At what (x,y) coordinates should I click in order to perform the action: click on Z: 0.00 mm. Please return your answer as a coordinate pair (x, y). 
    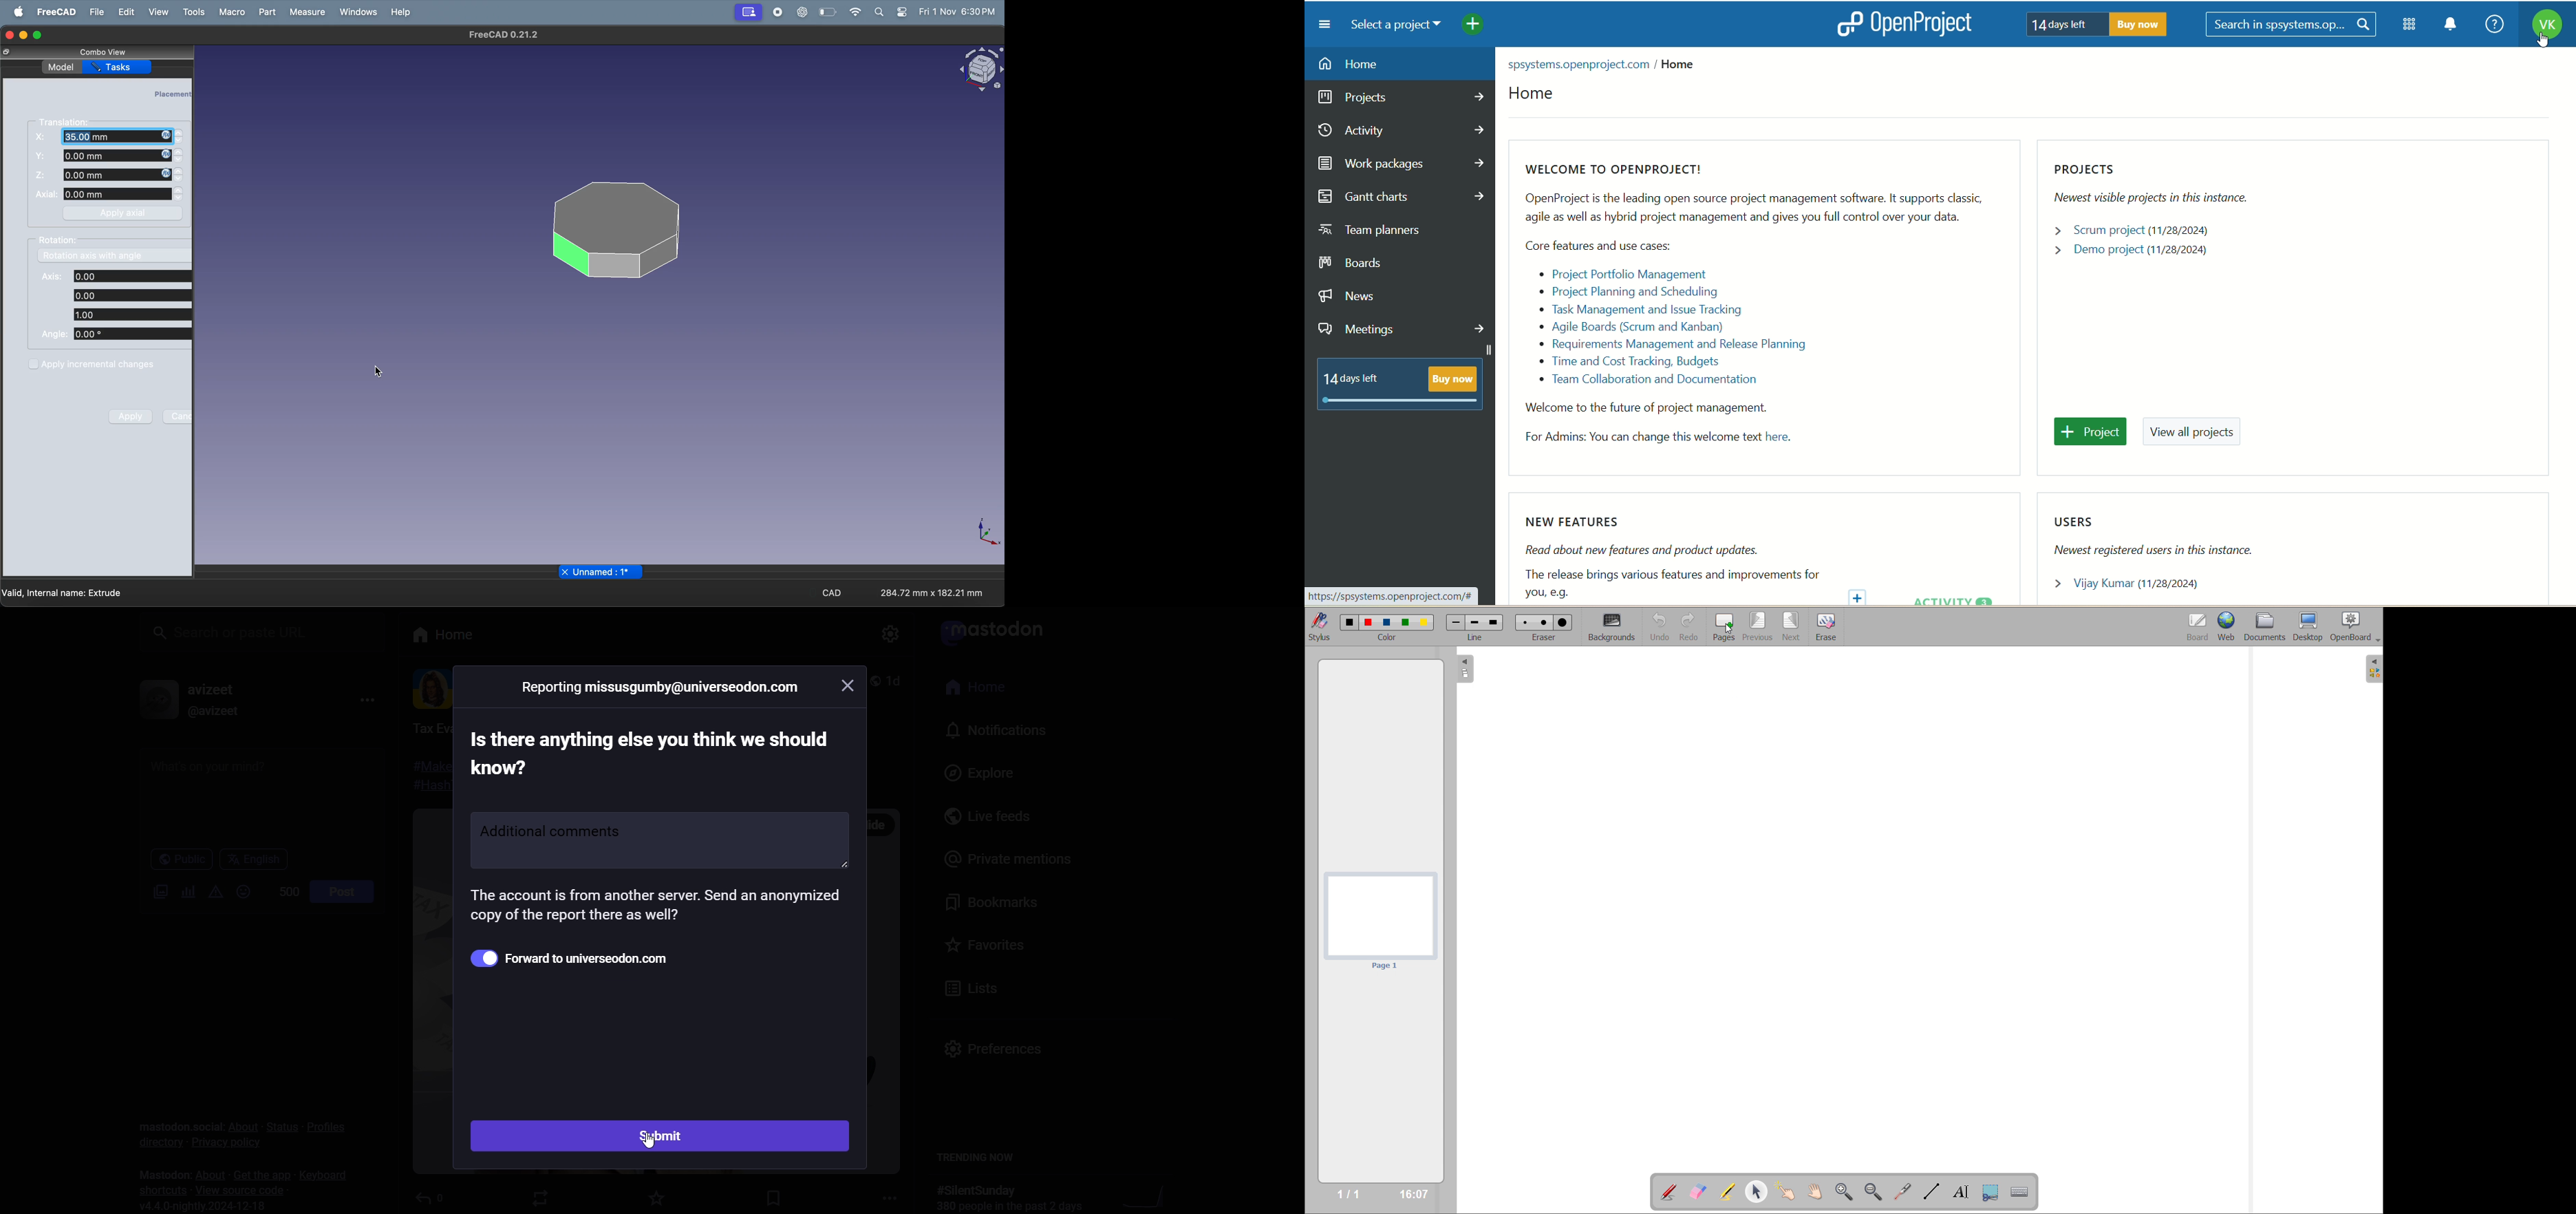
    Looking at the image, I should click on (103, 176).